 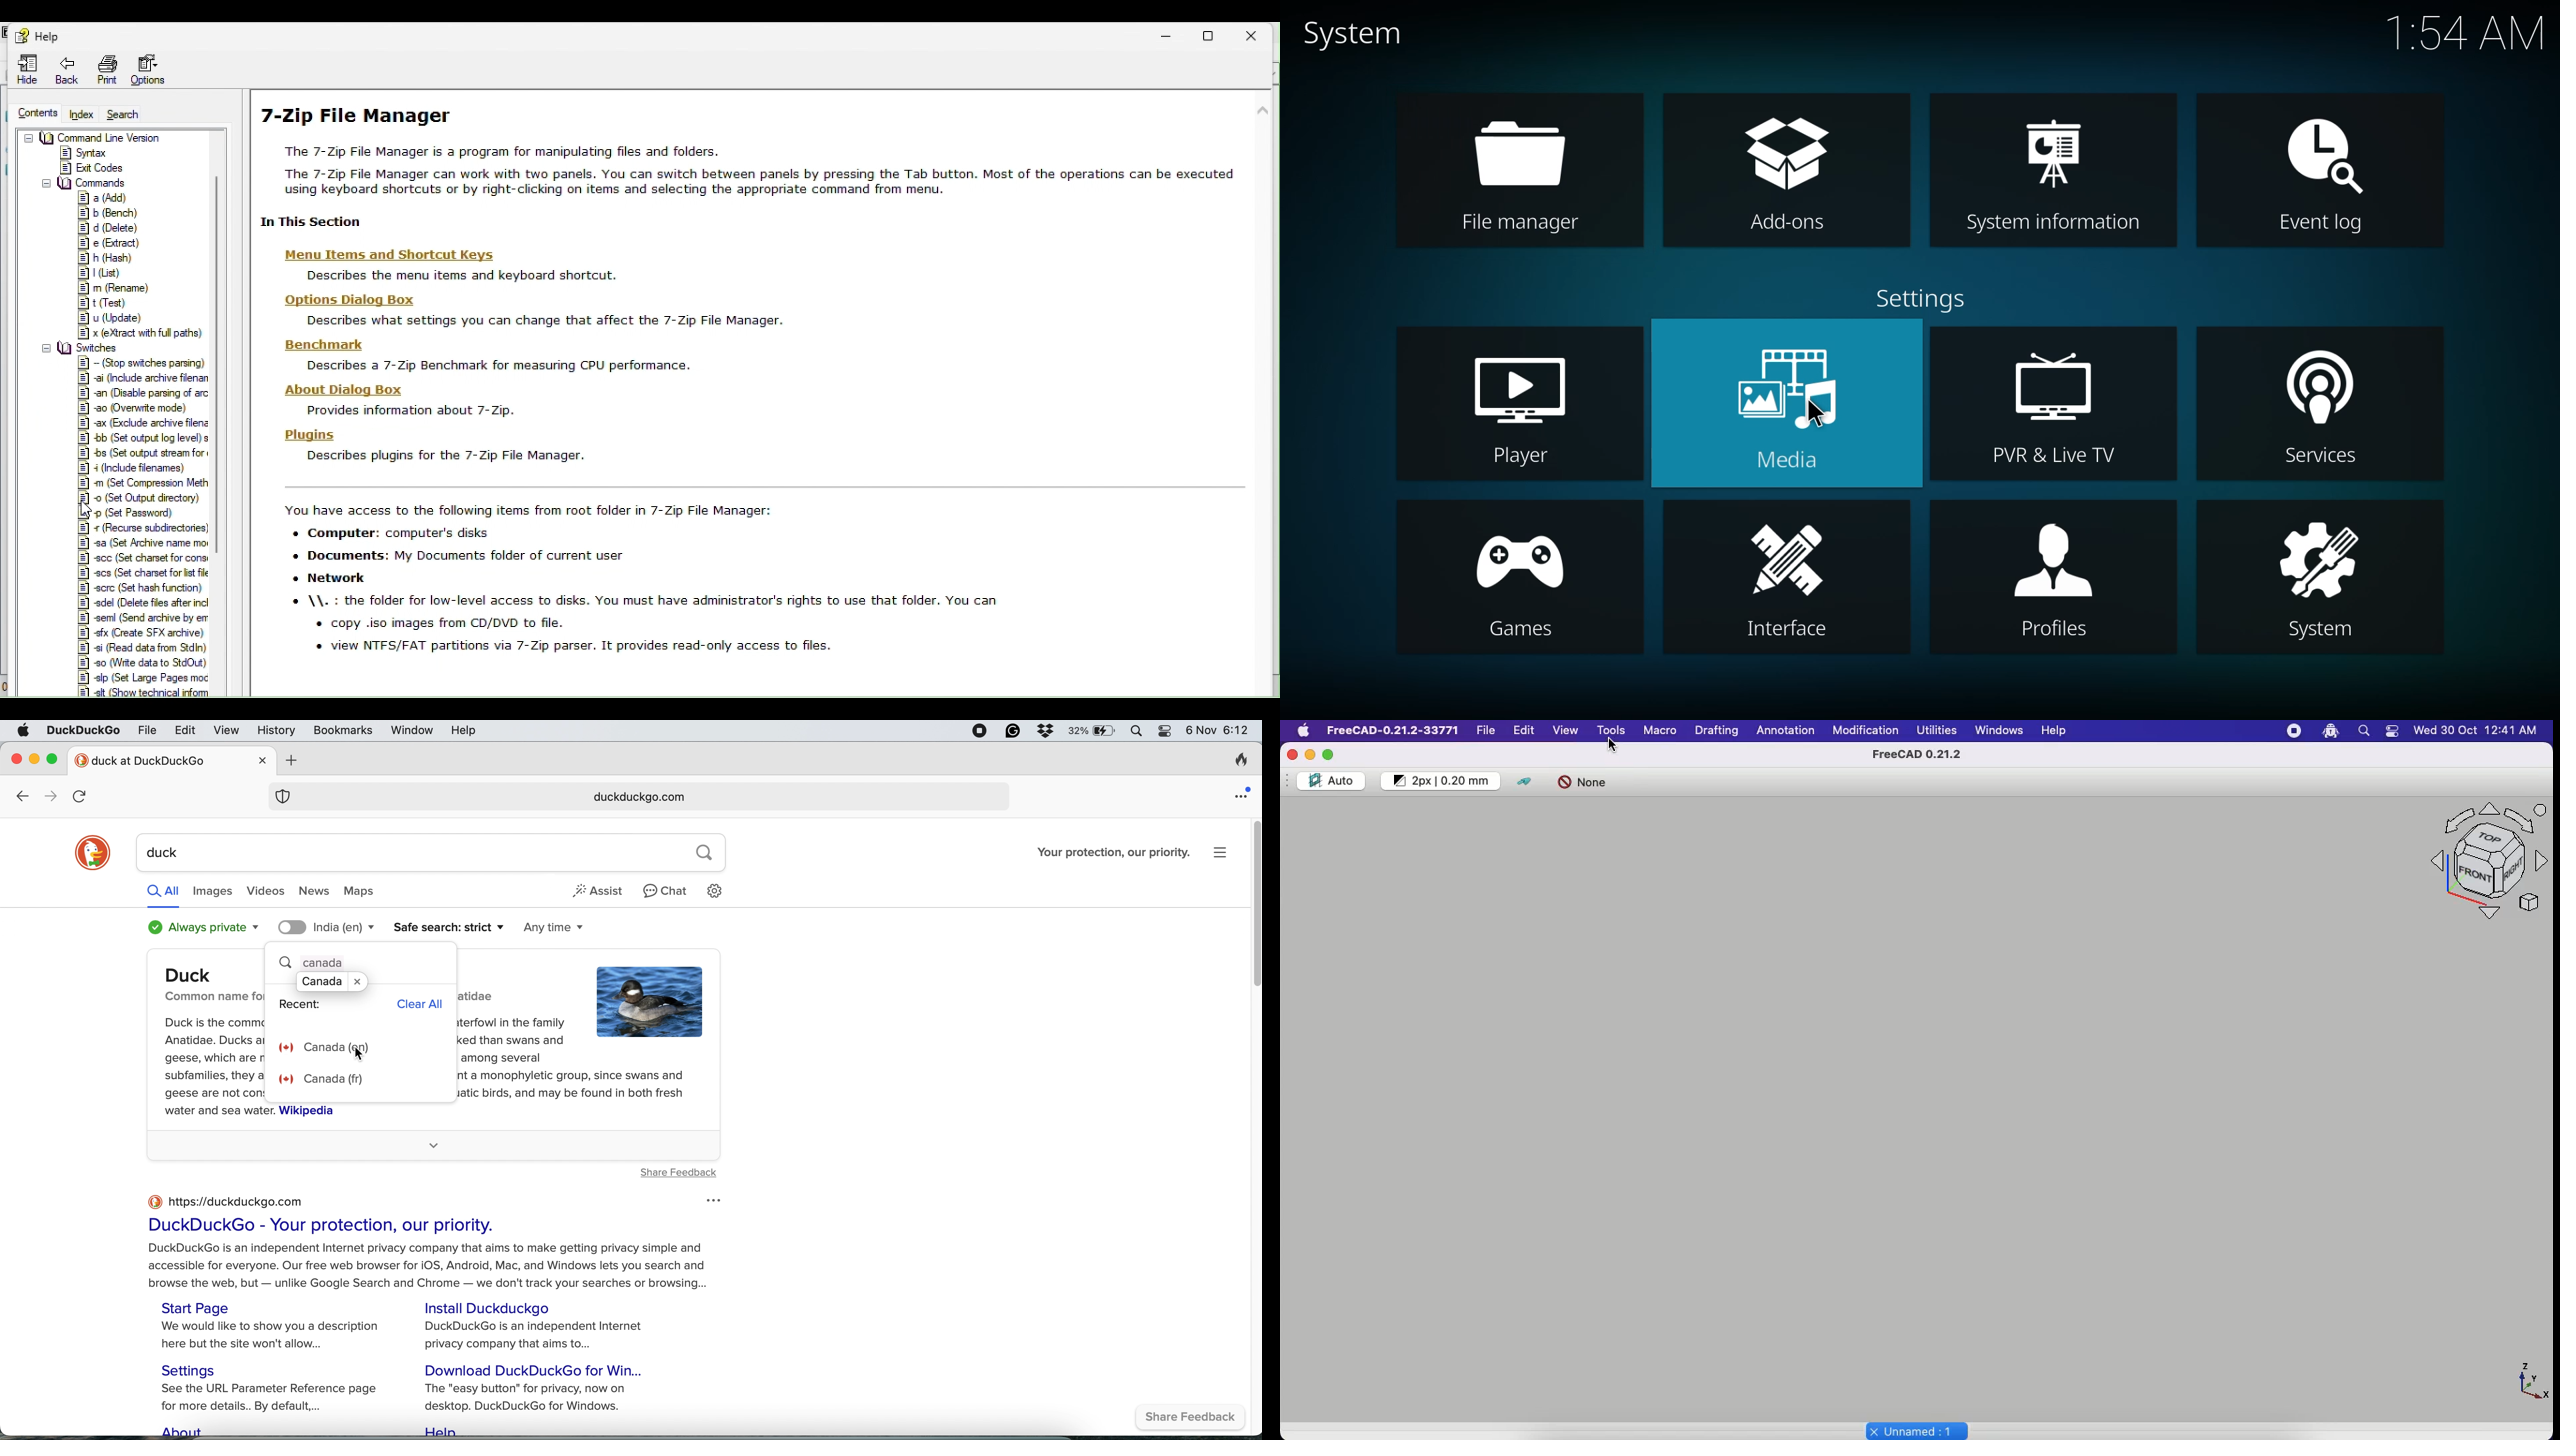 What do you see at coordinates (105, 243) in the screenshot?
I see `Extract` at bounding box center [105, 243].